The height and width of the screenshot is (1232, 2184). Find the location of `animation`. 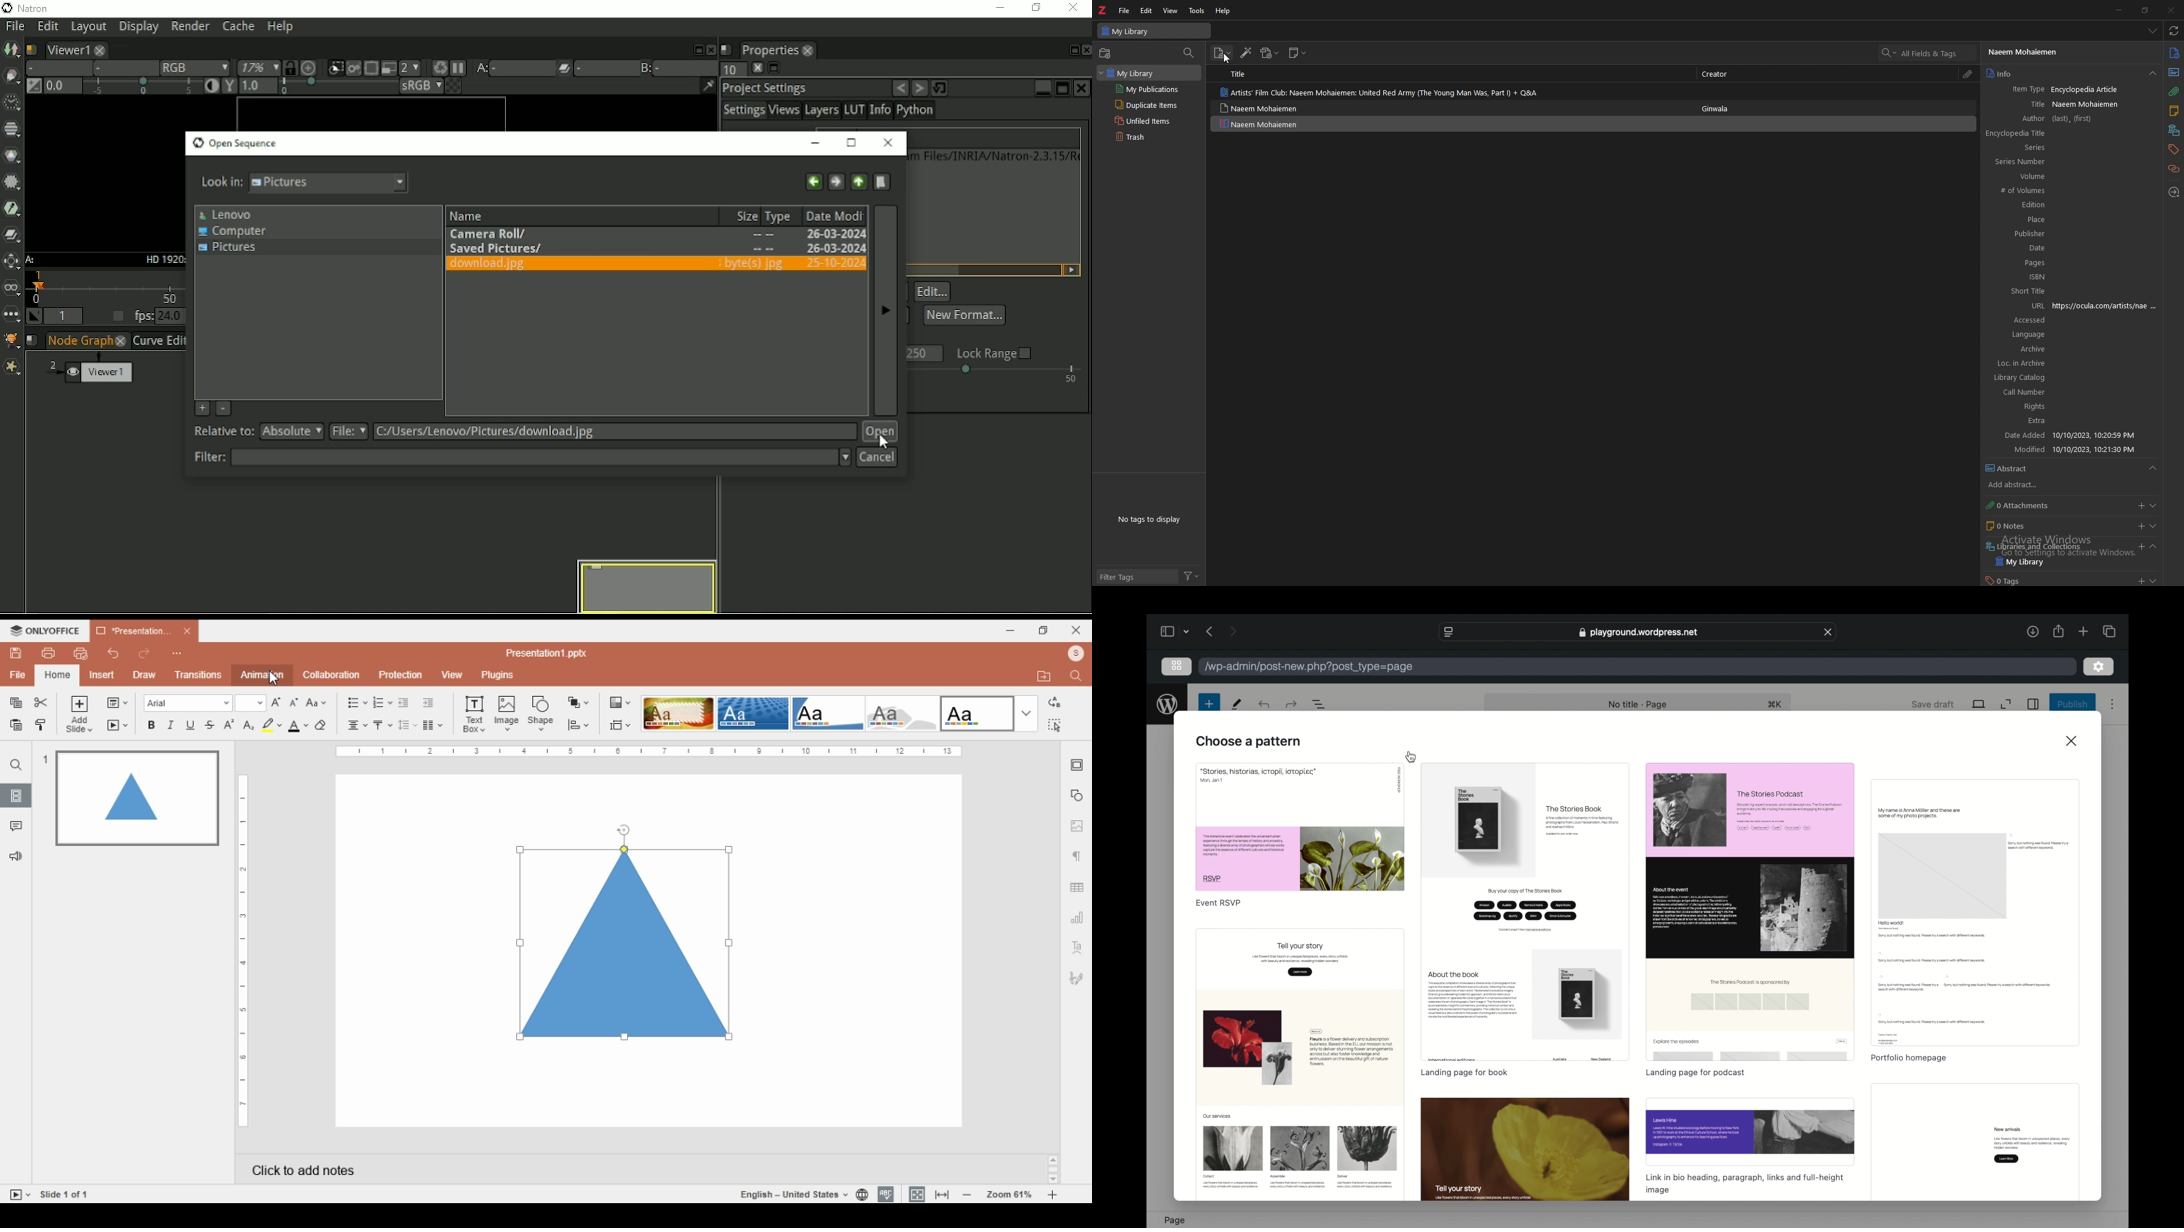

animation is located at coordinates (263, 675).